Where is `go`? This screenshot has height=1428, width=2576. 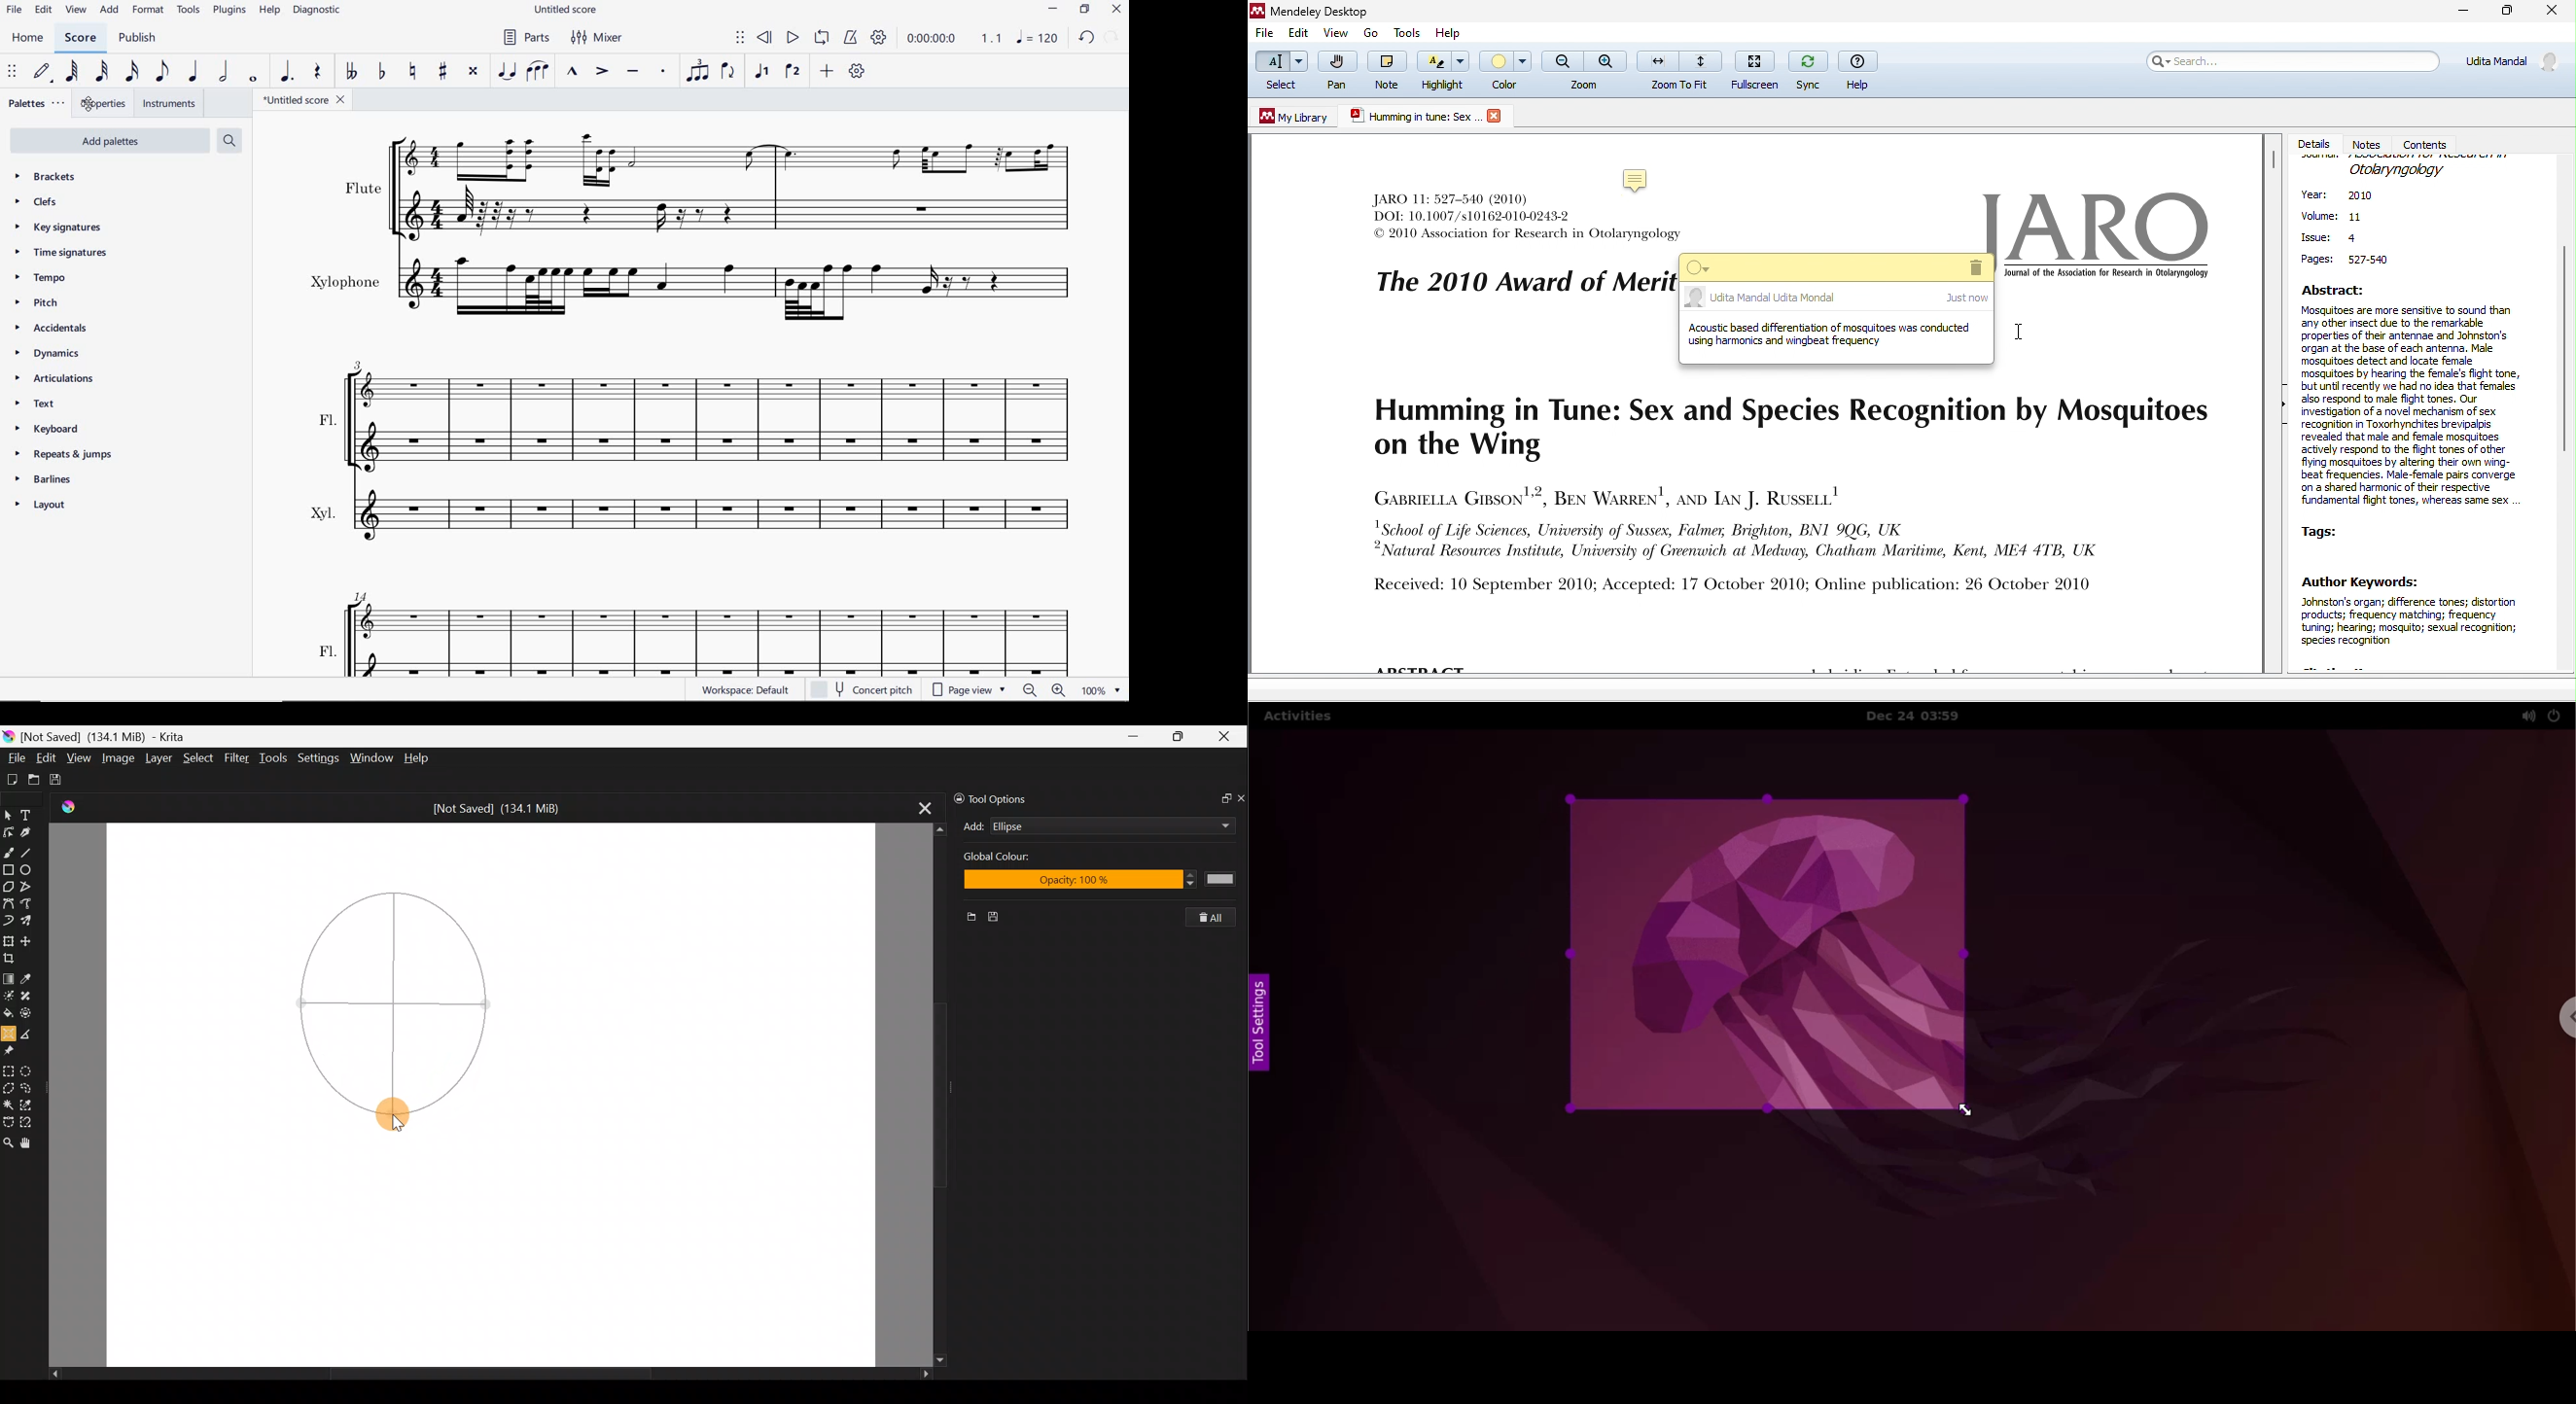
go is located at coordinates (1369, 32).